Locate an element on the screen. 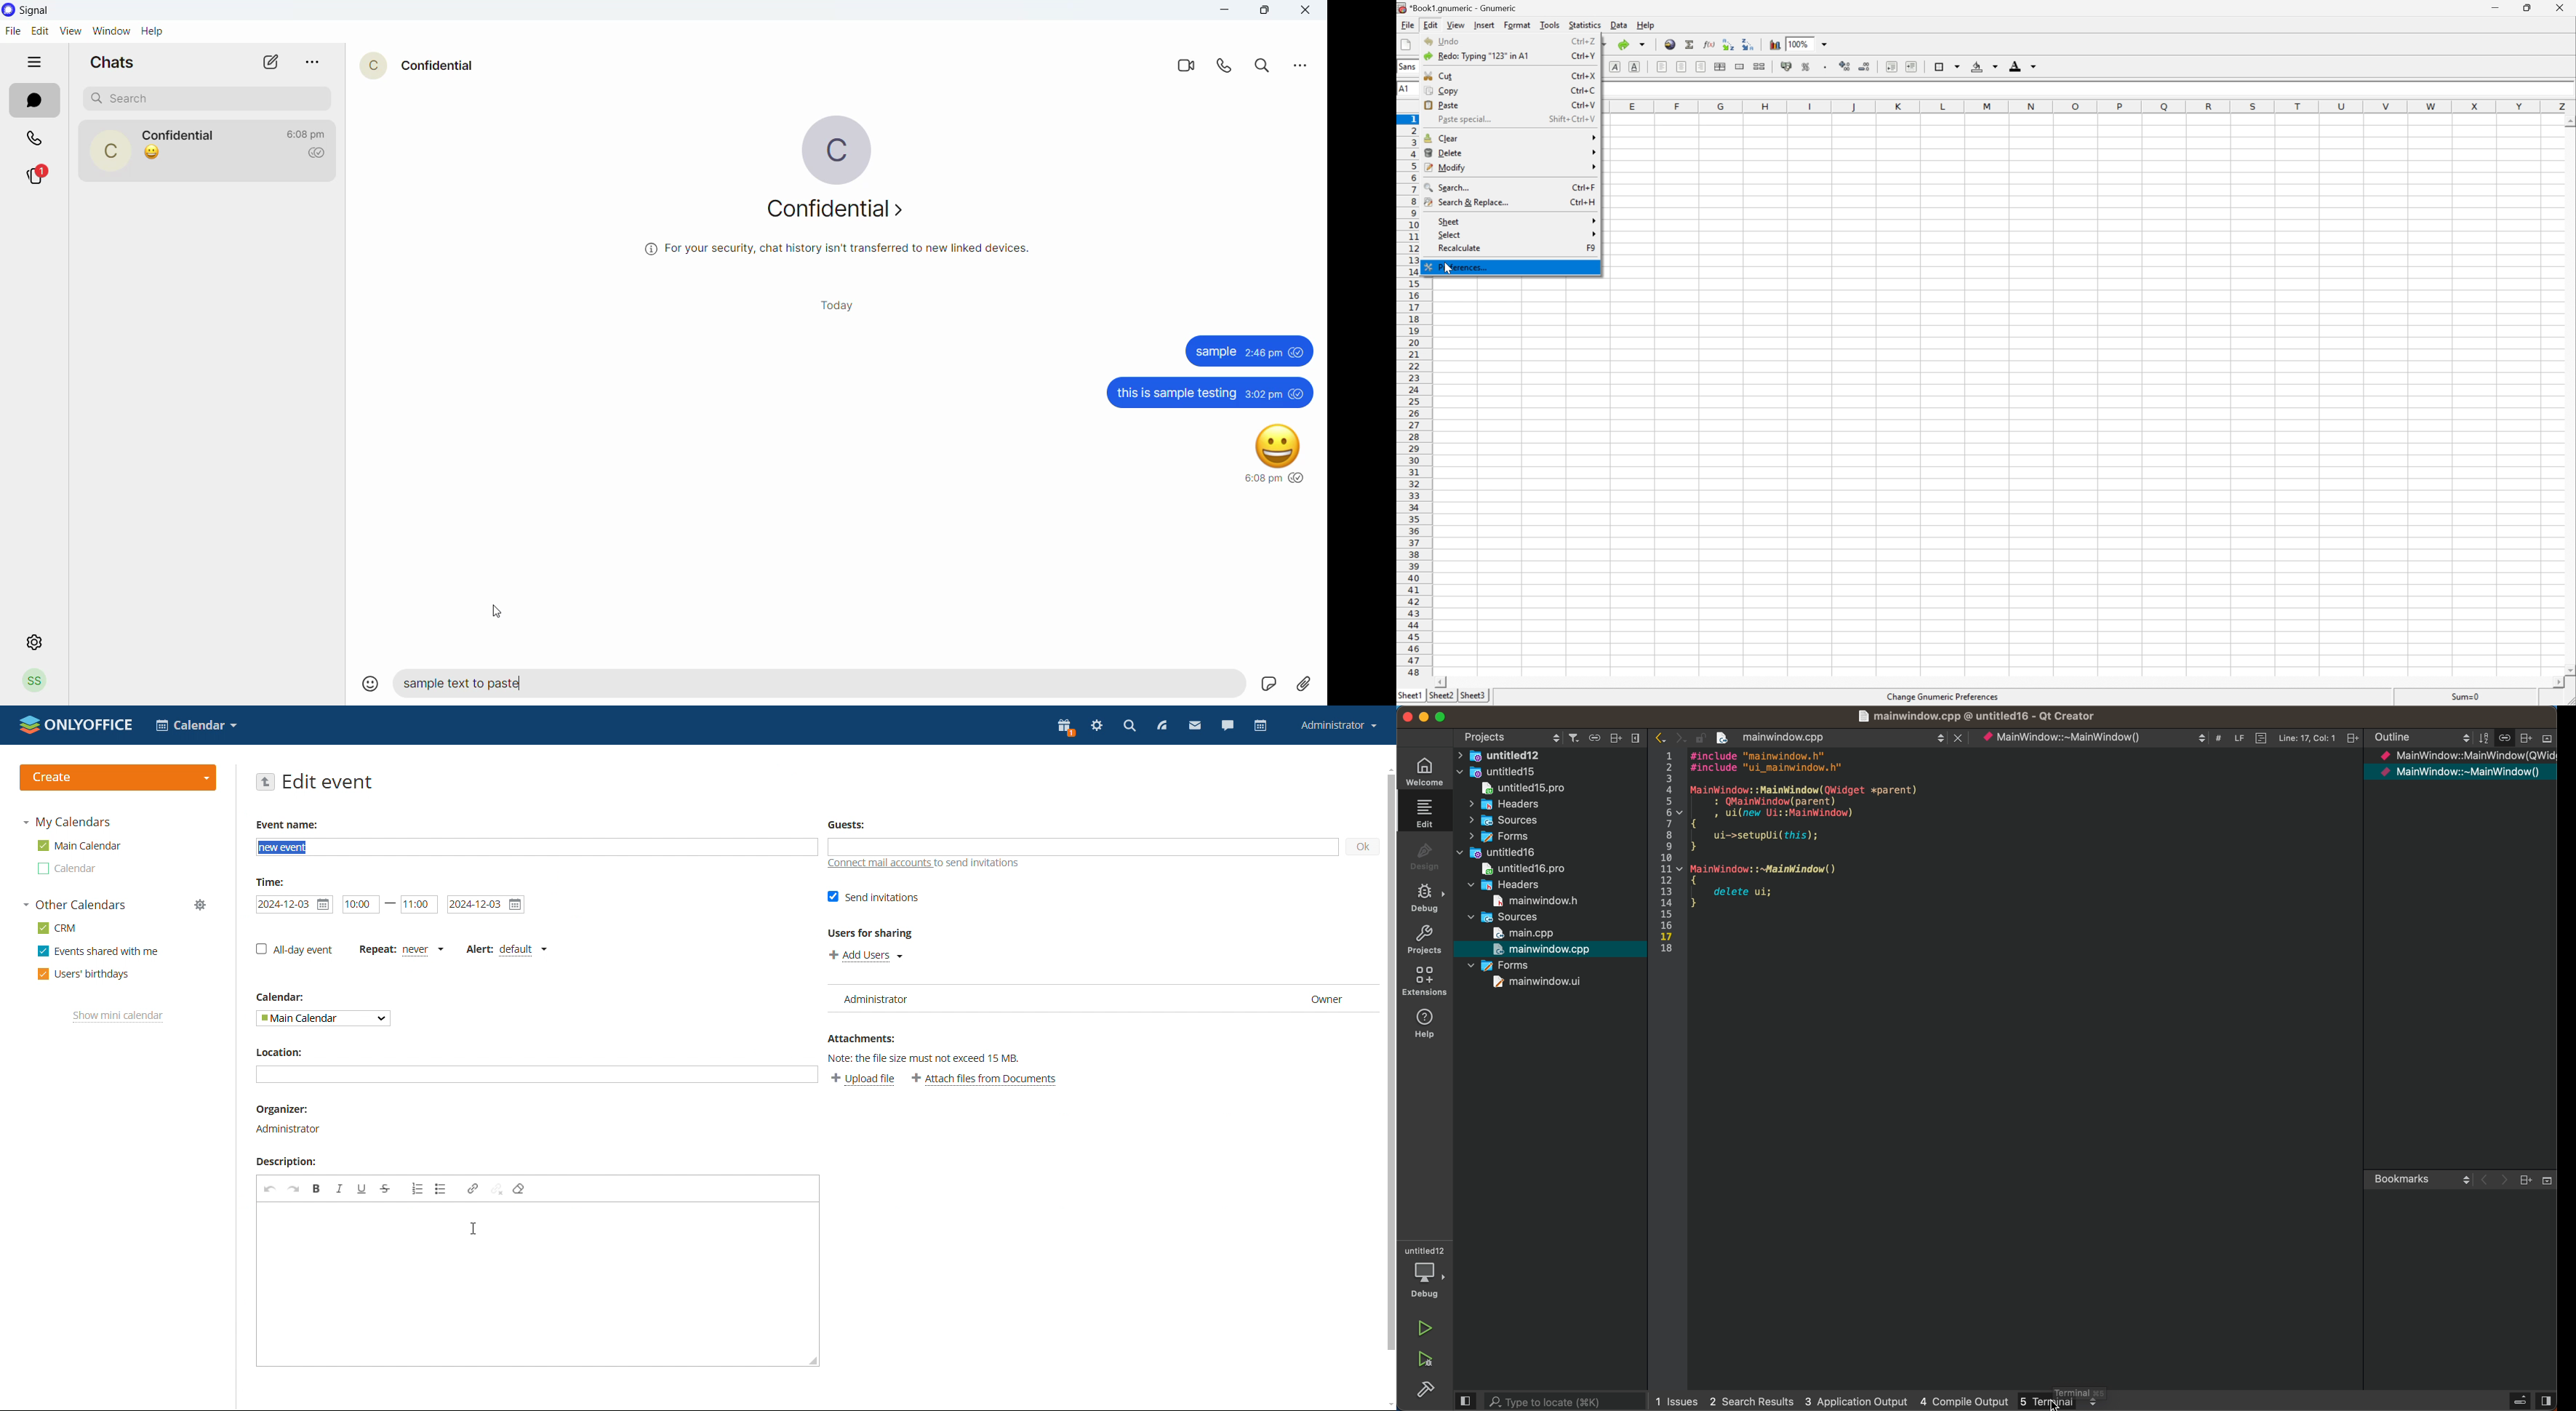 The height and width of the screenshot is (1428, 2576). delete is located at coordinates (1509, 152).